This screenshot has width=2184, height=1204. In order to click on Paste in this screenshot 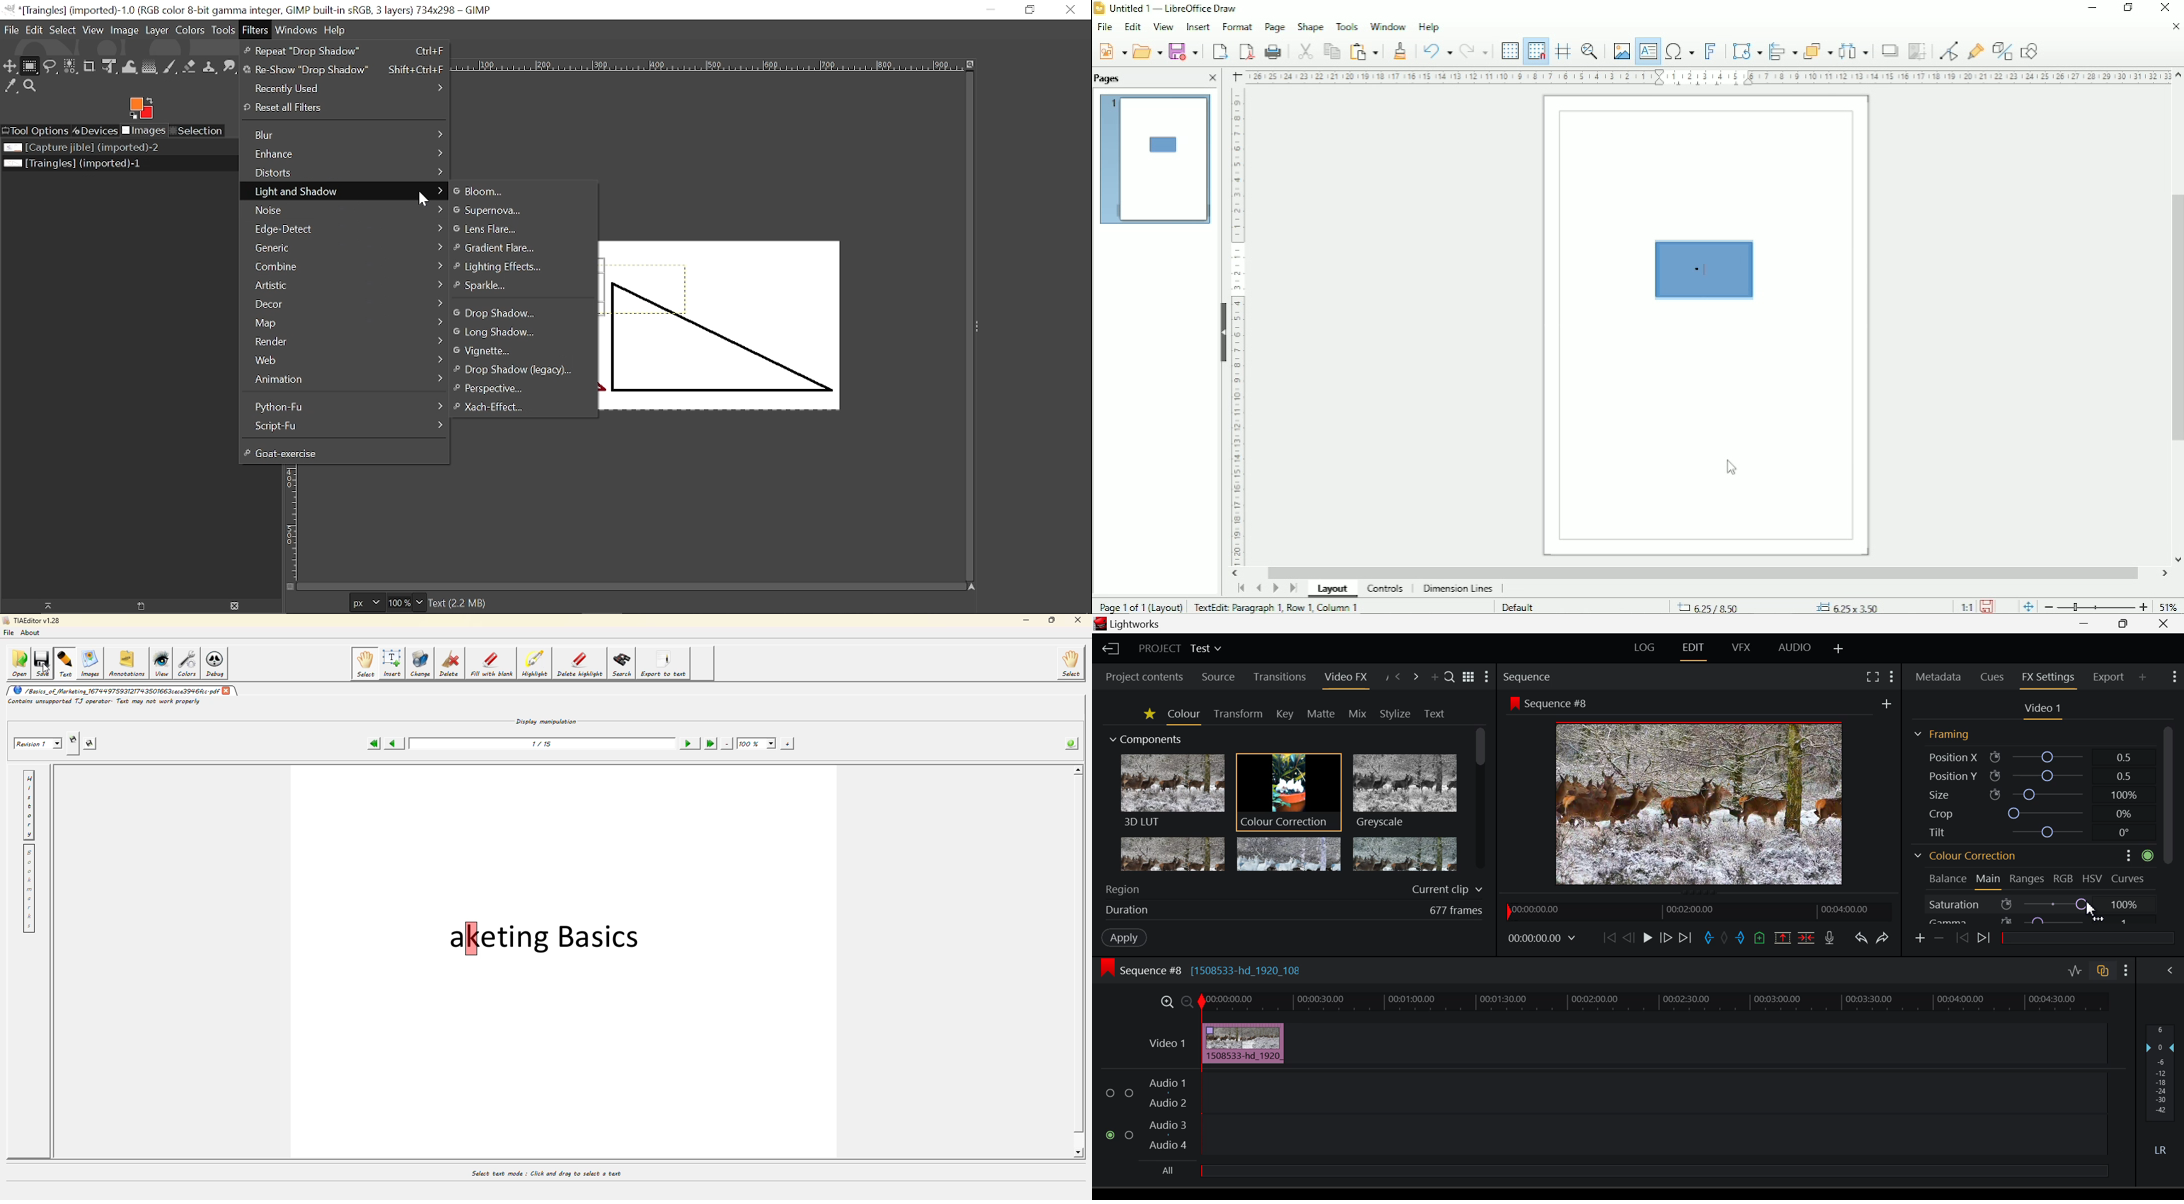, I will do `click(1363, 50)`.